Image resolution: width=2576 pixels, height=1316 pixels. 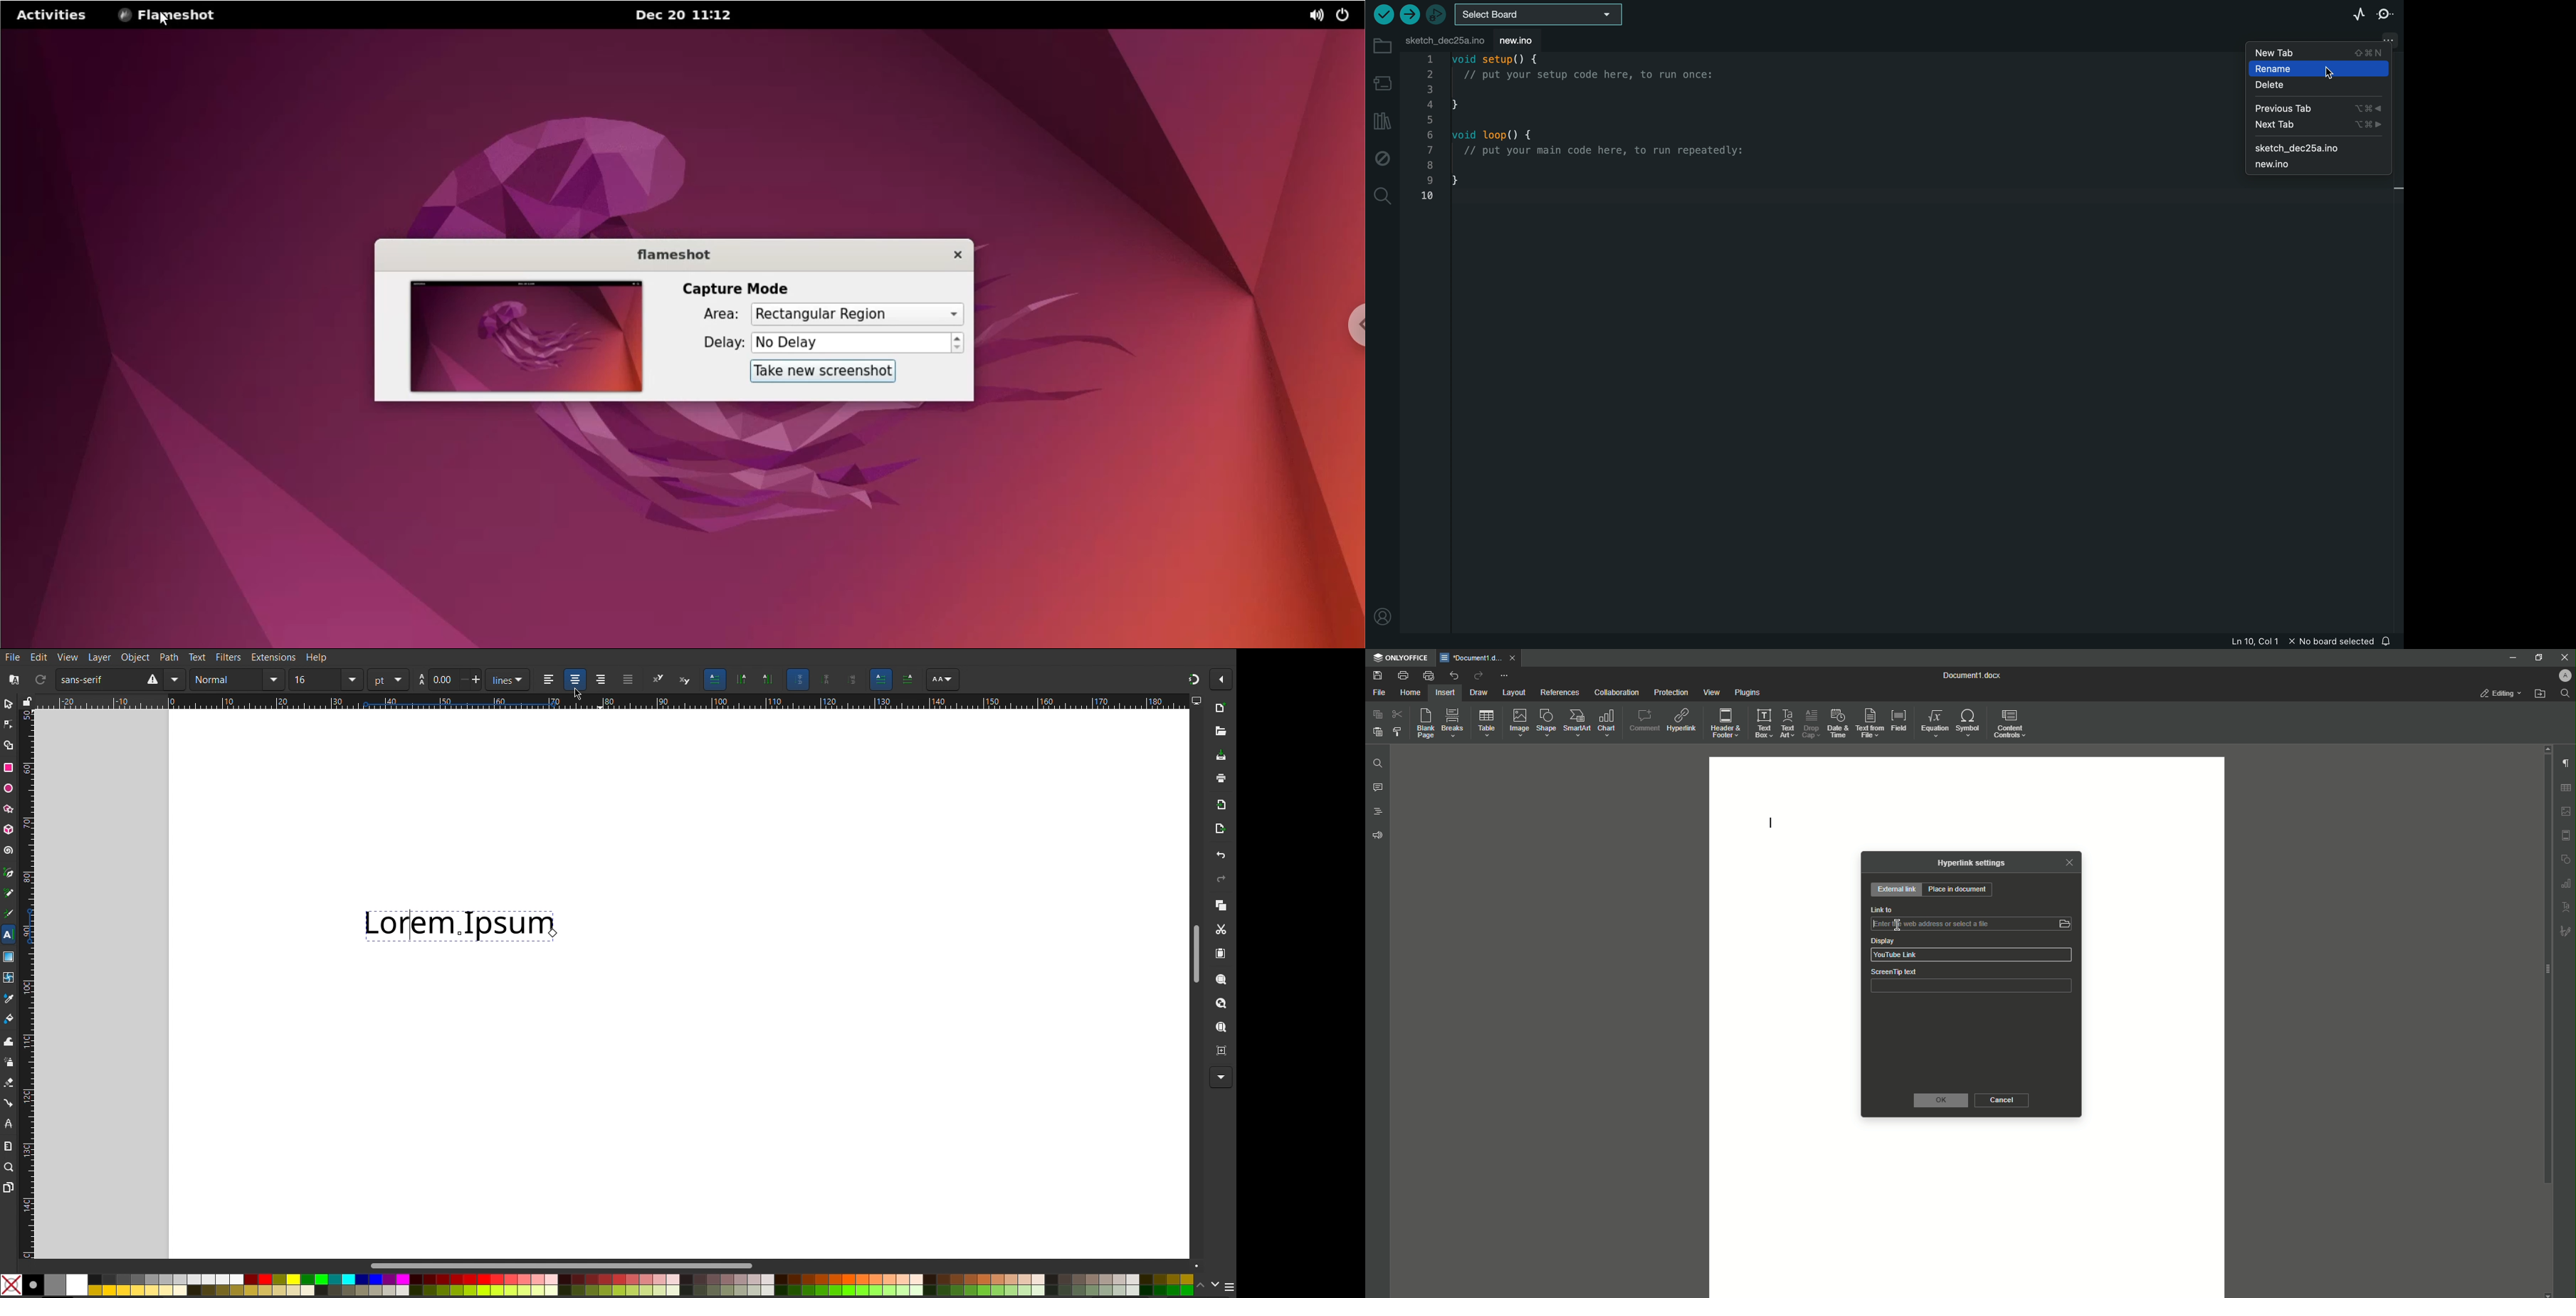 I want to click on Home, so click(x=1411, y=693).